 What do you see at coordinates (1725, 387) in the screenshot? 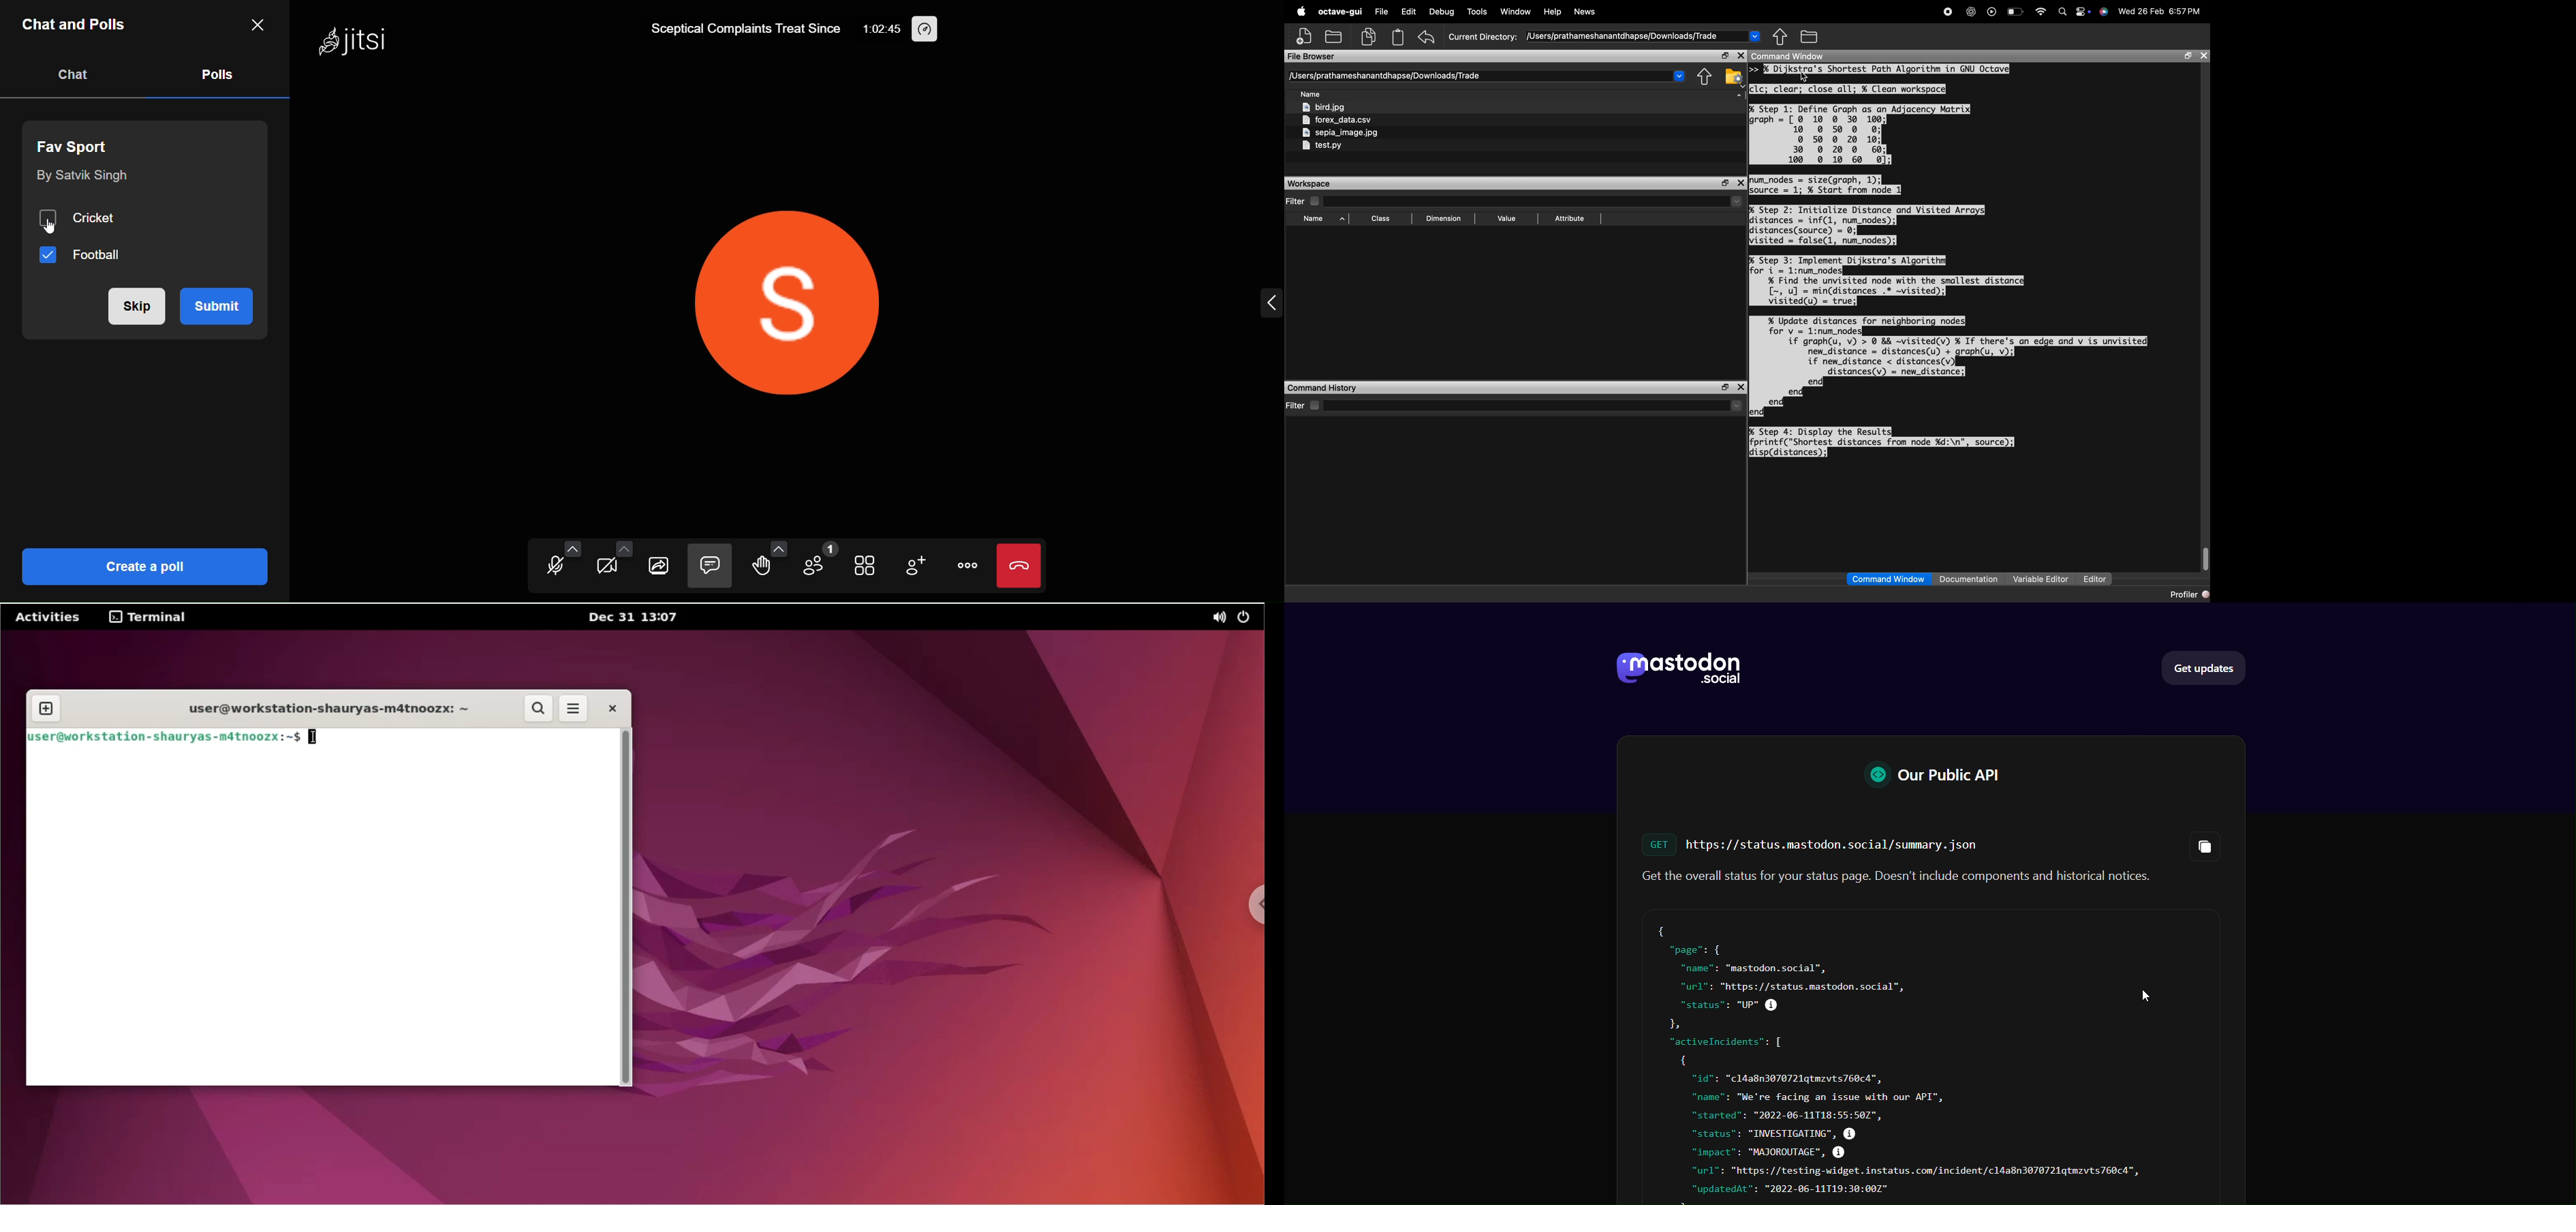
I see `maximize` at bounding box center [1725, 387].